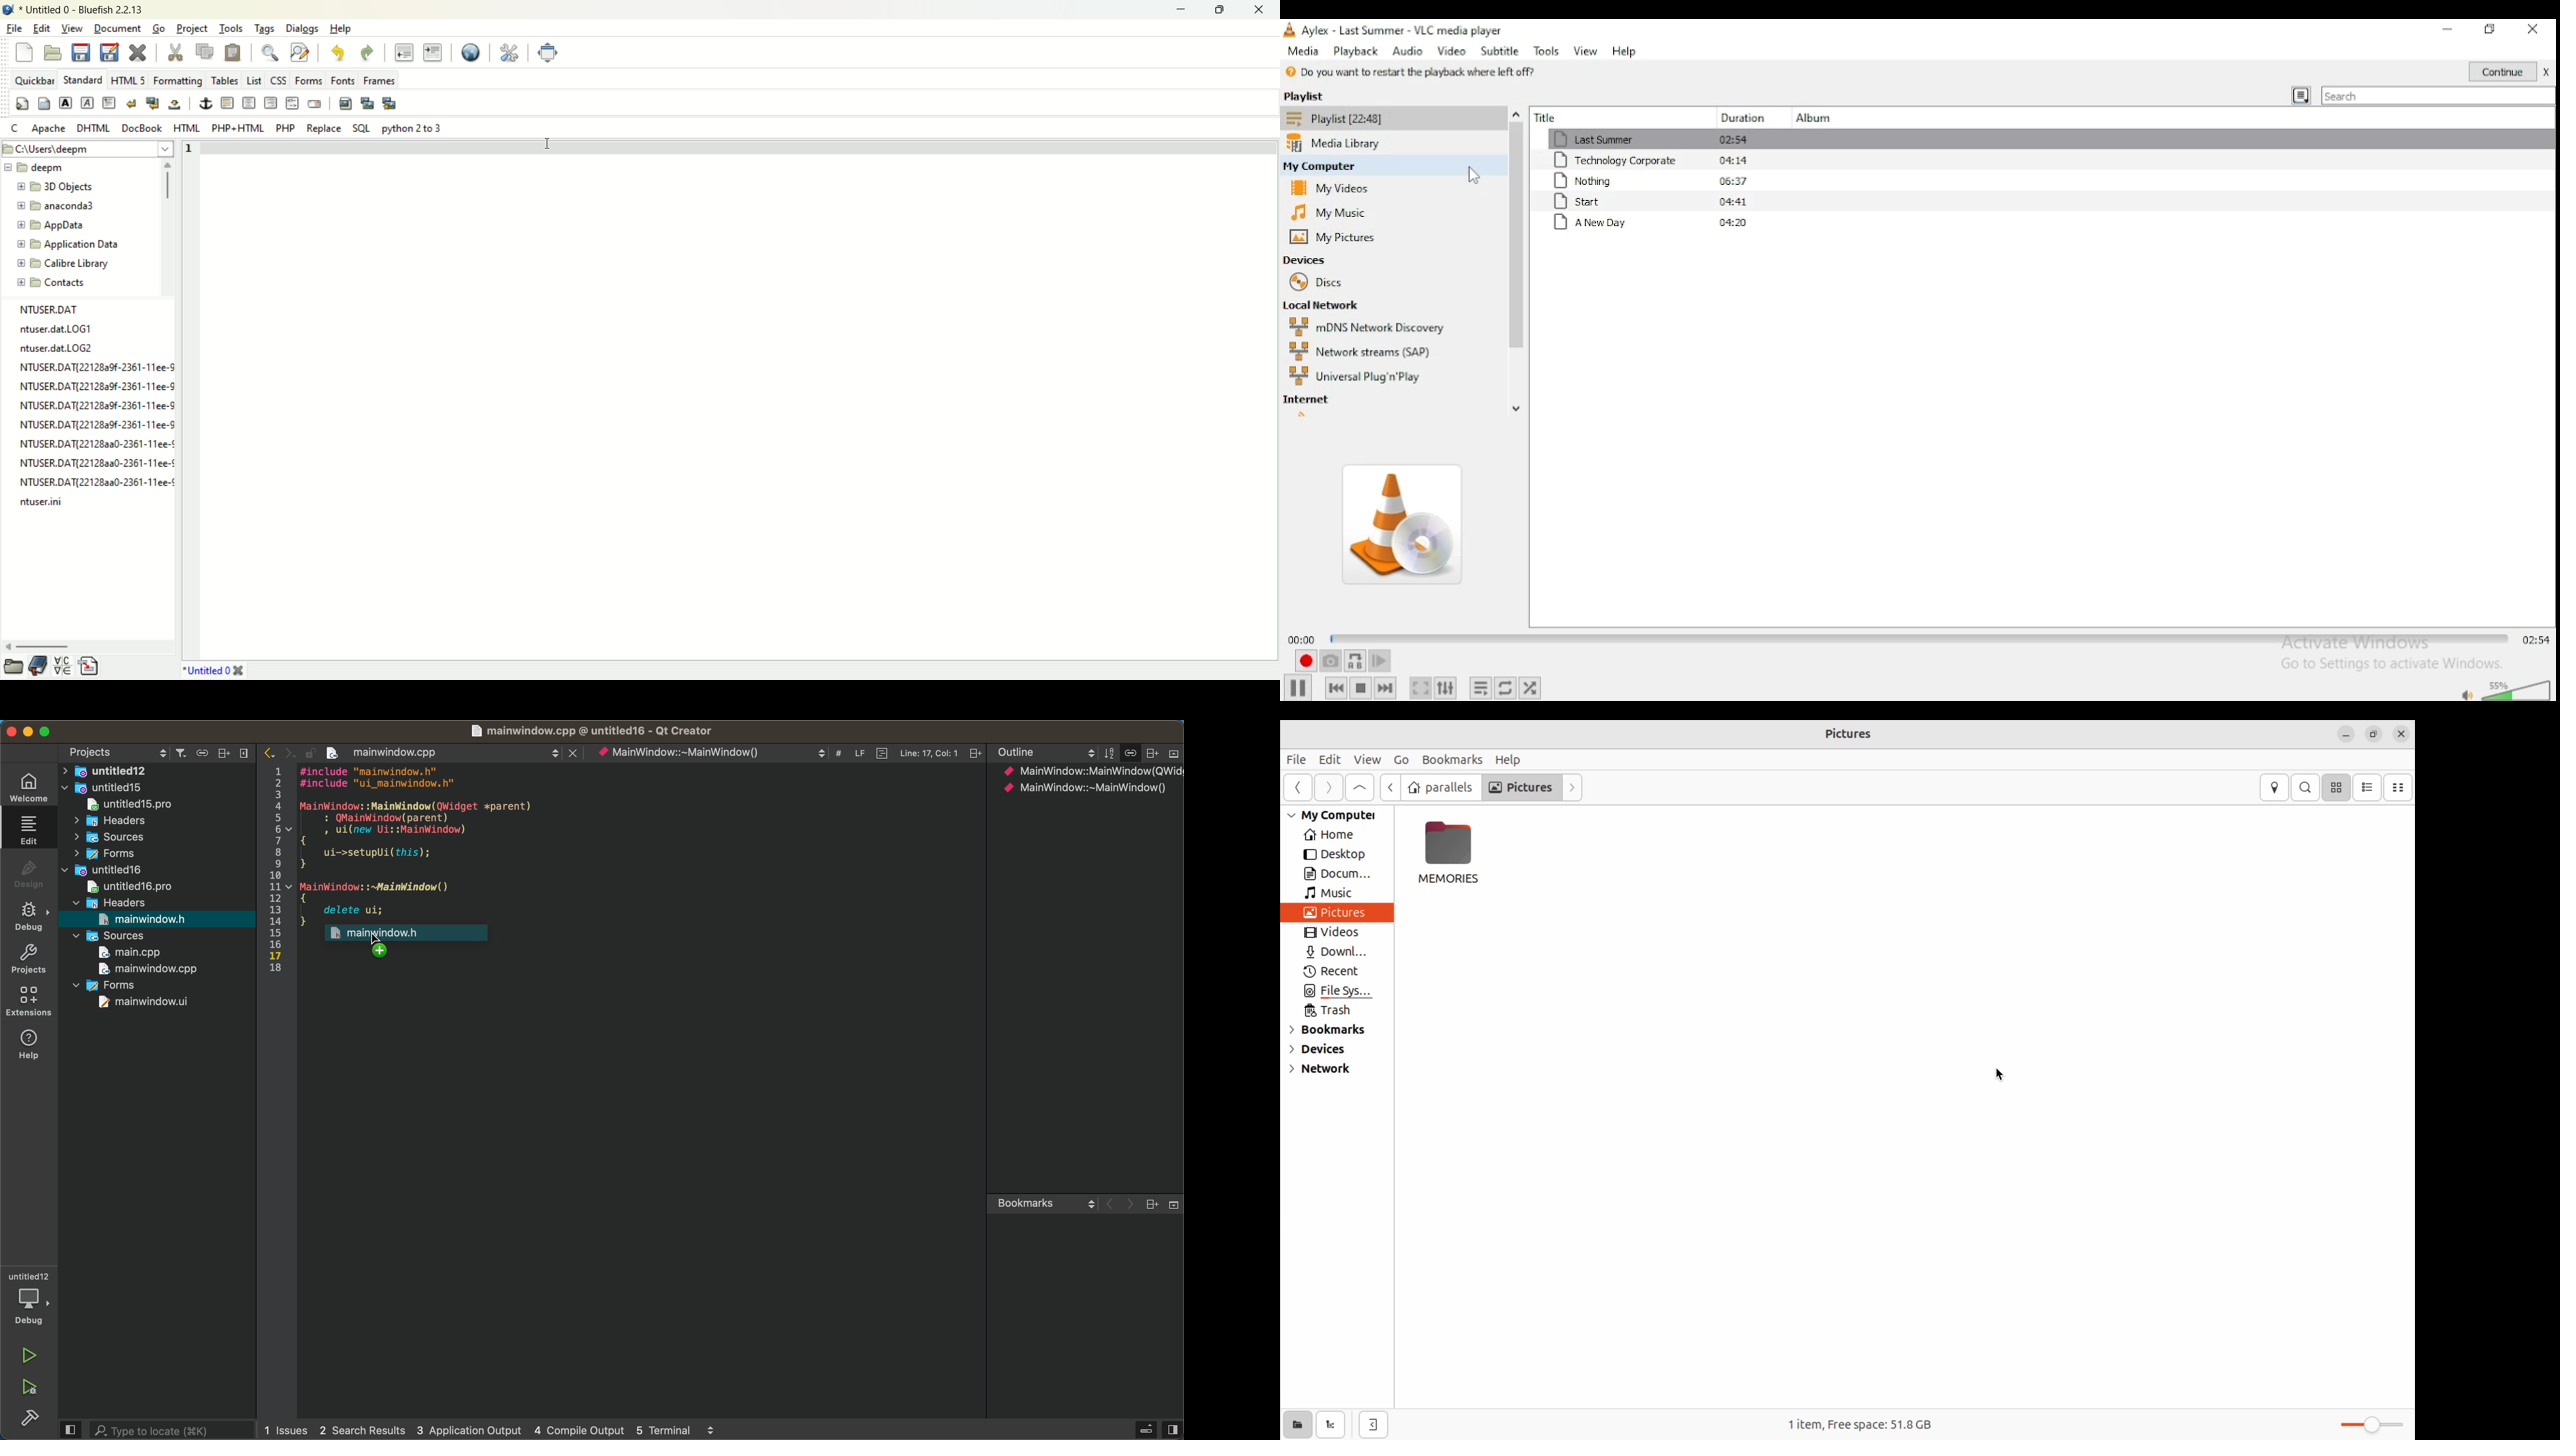  I want to click on scroll bar, so click(14, 667).